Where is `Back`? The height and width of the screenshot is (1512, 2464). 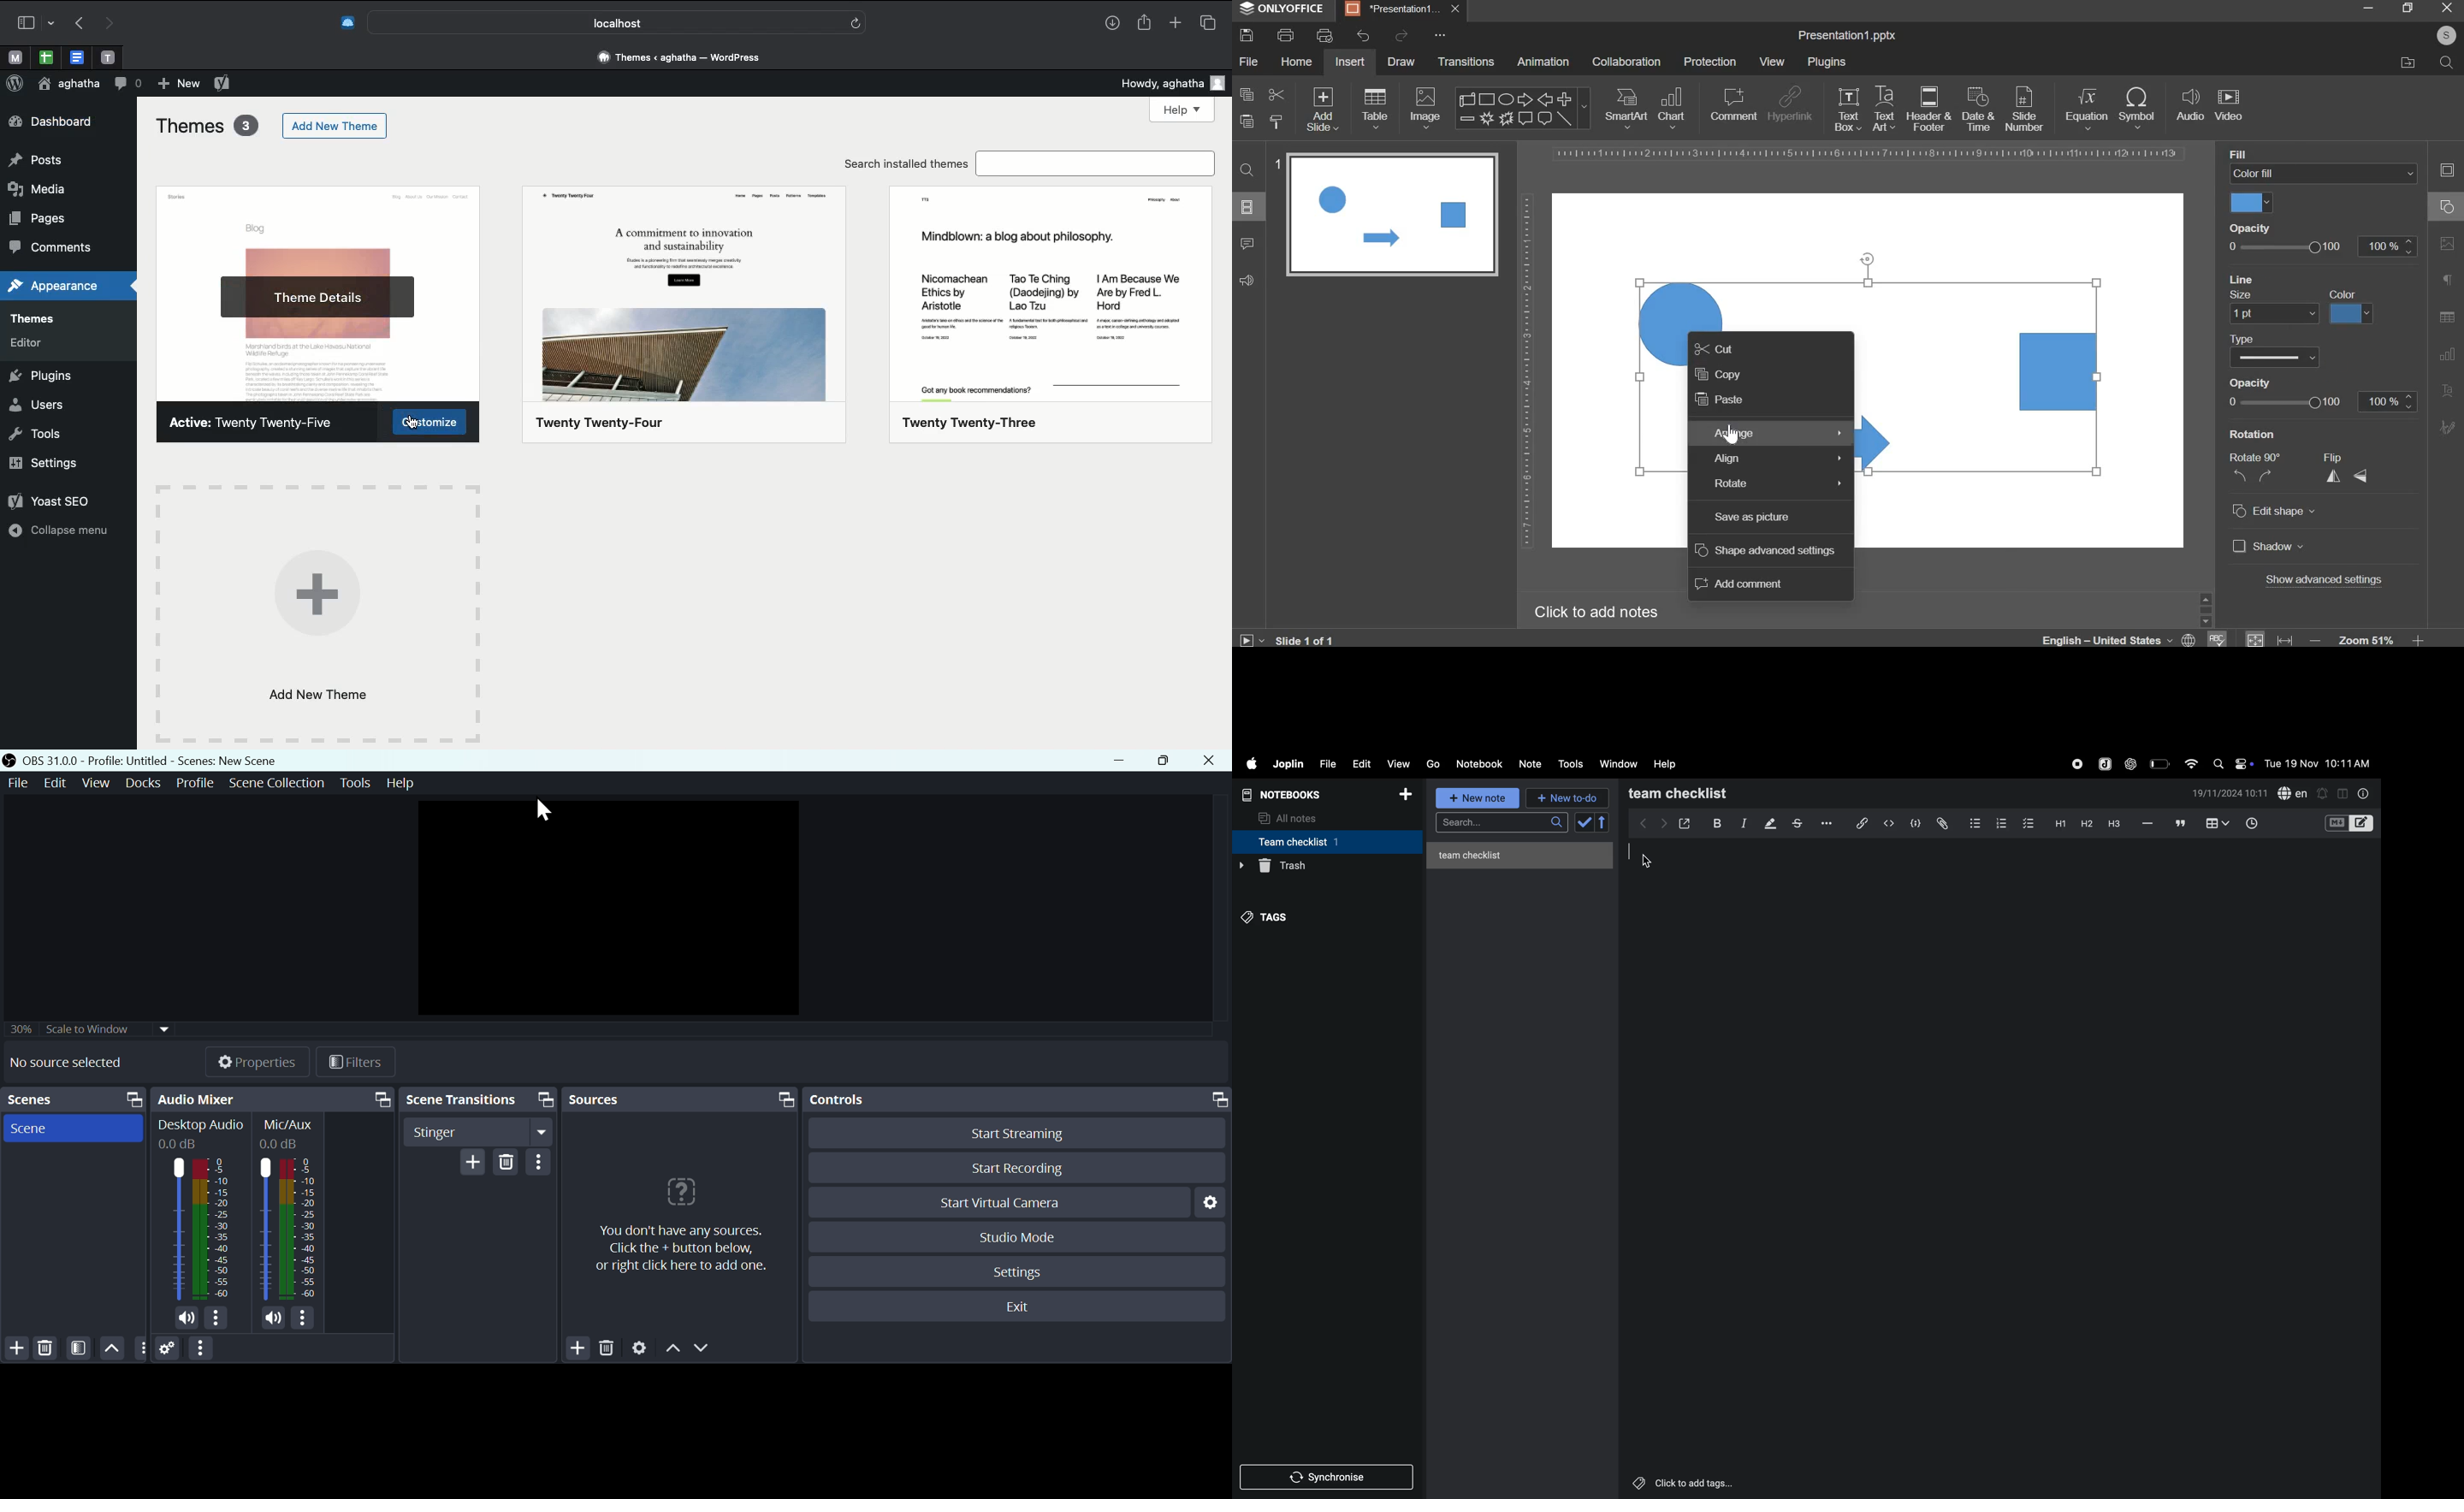 Back is located at coordinates (79, 24).